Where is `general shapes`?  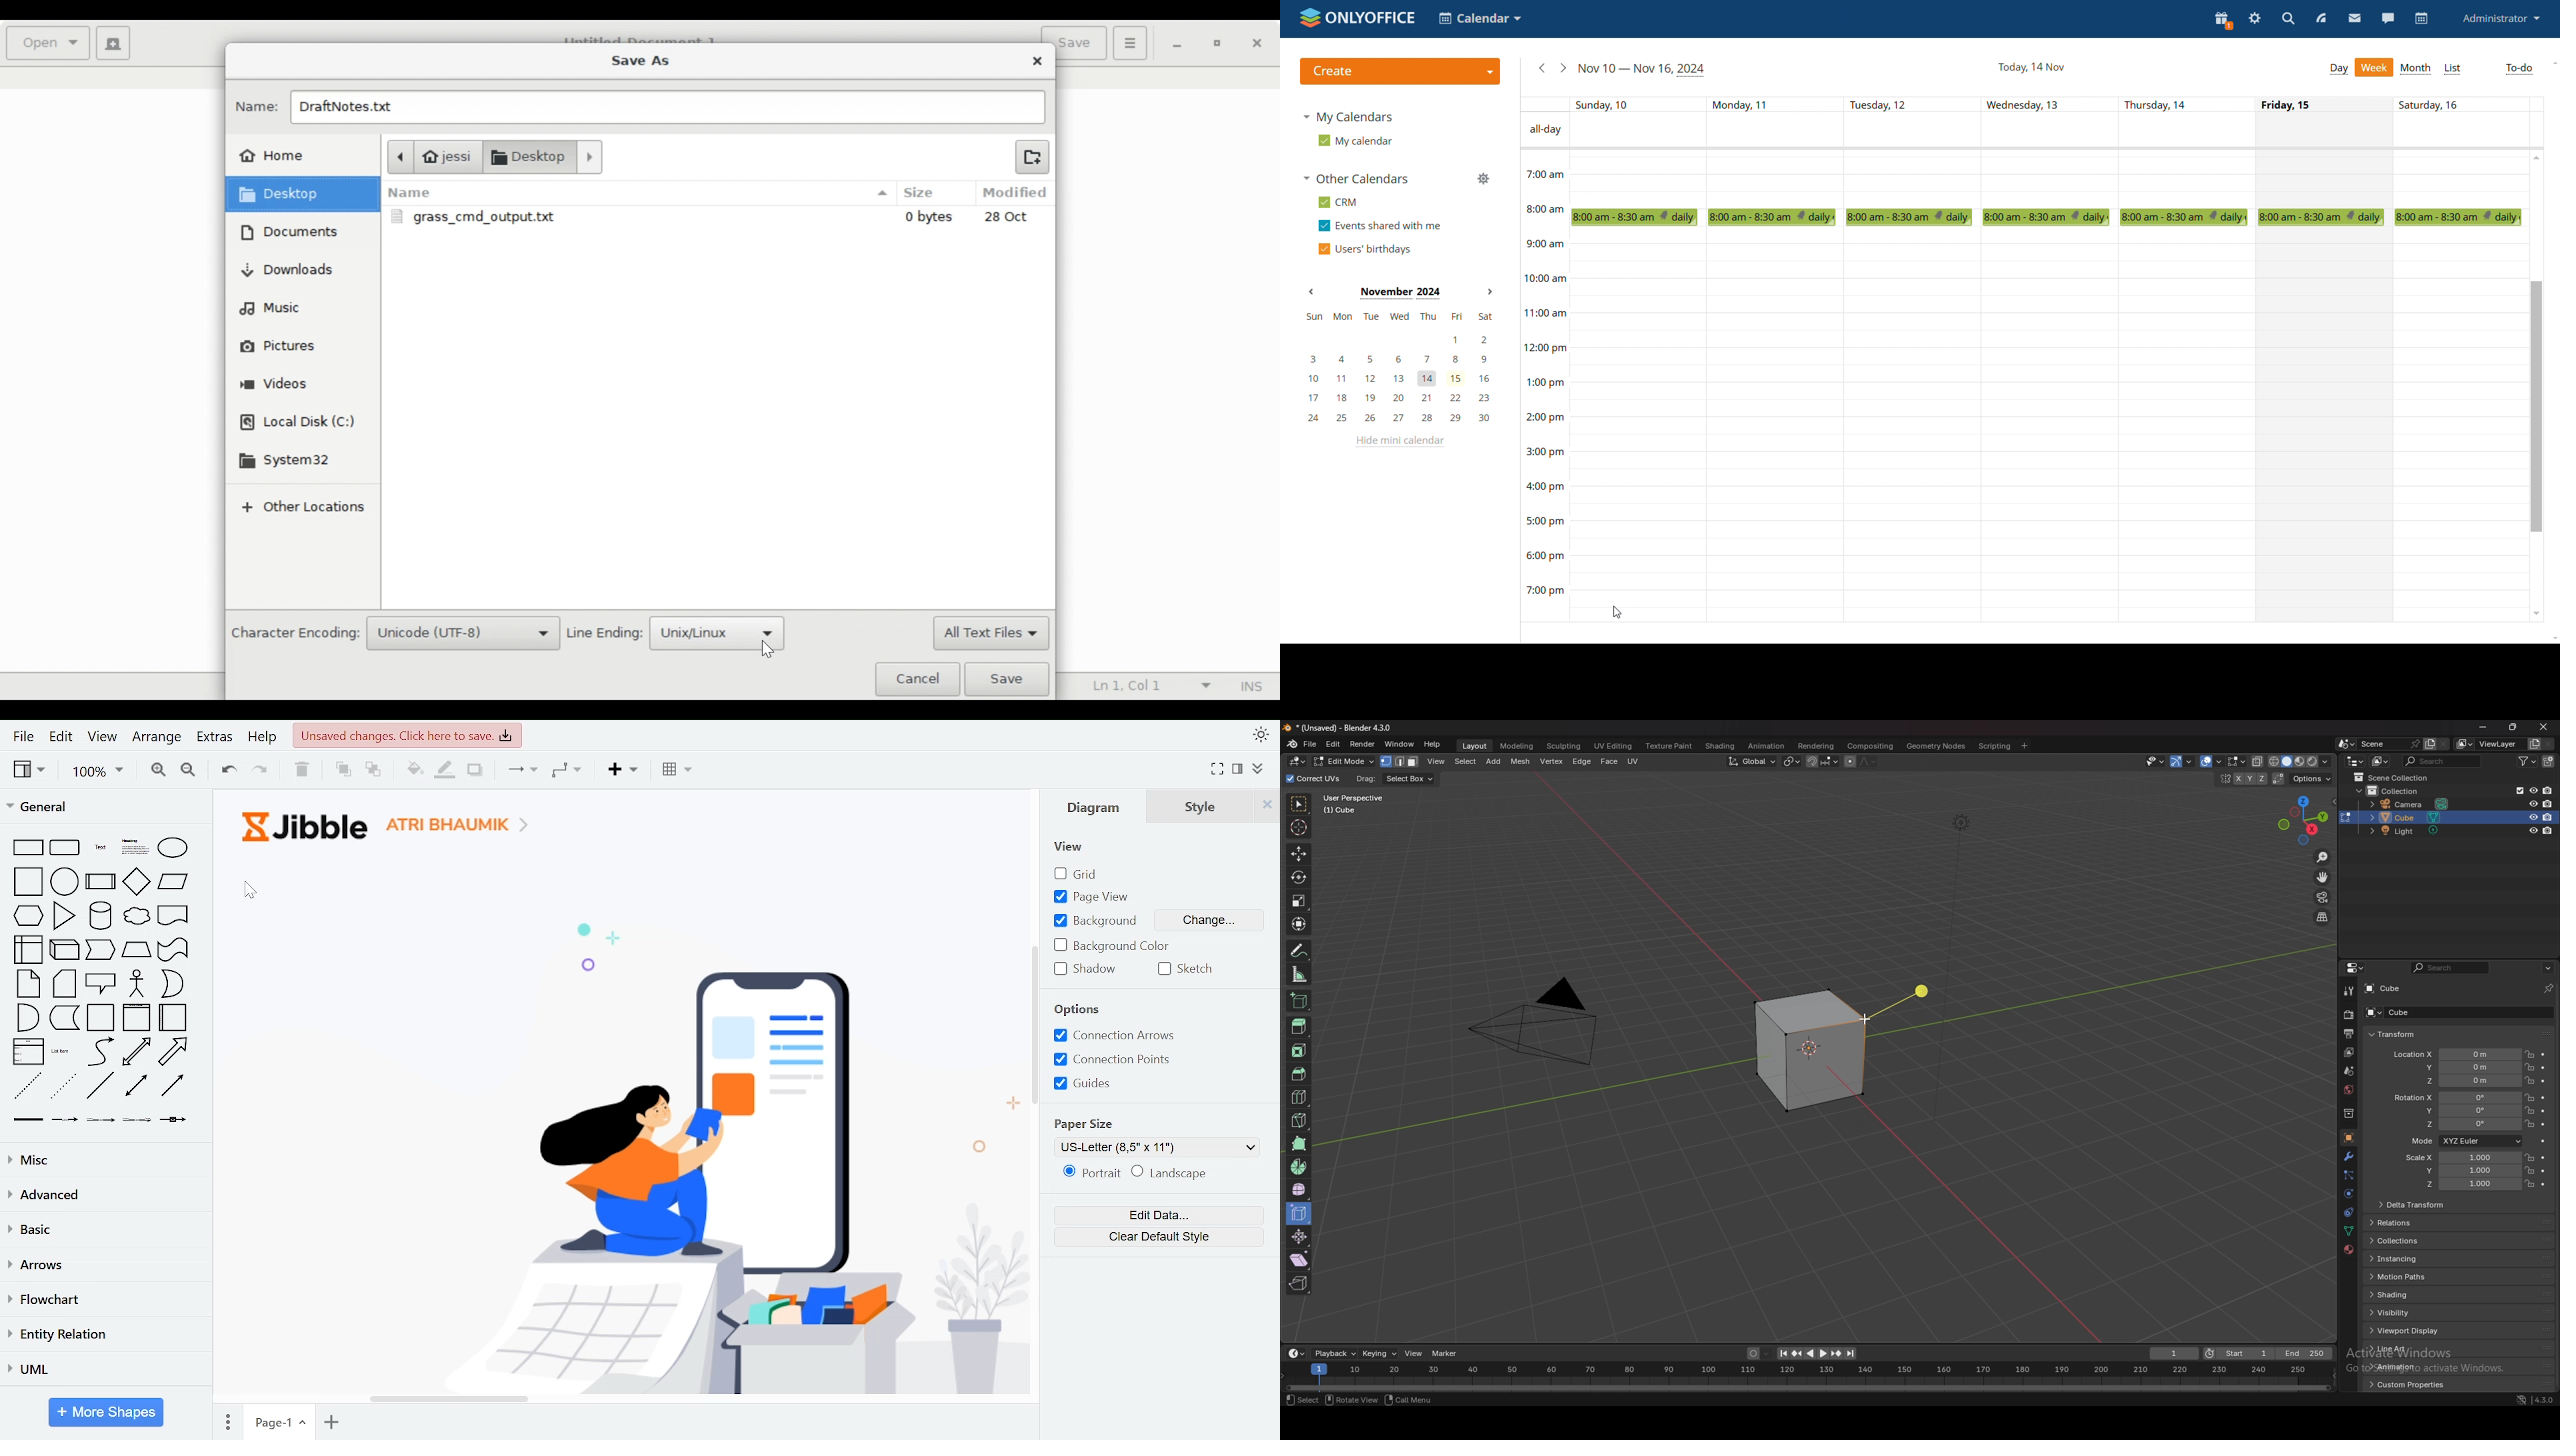
general shapes is located at coordinates (99, 949).